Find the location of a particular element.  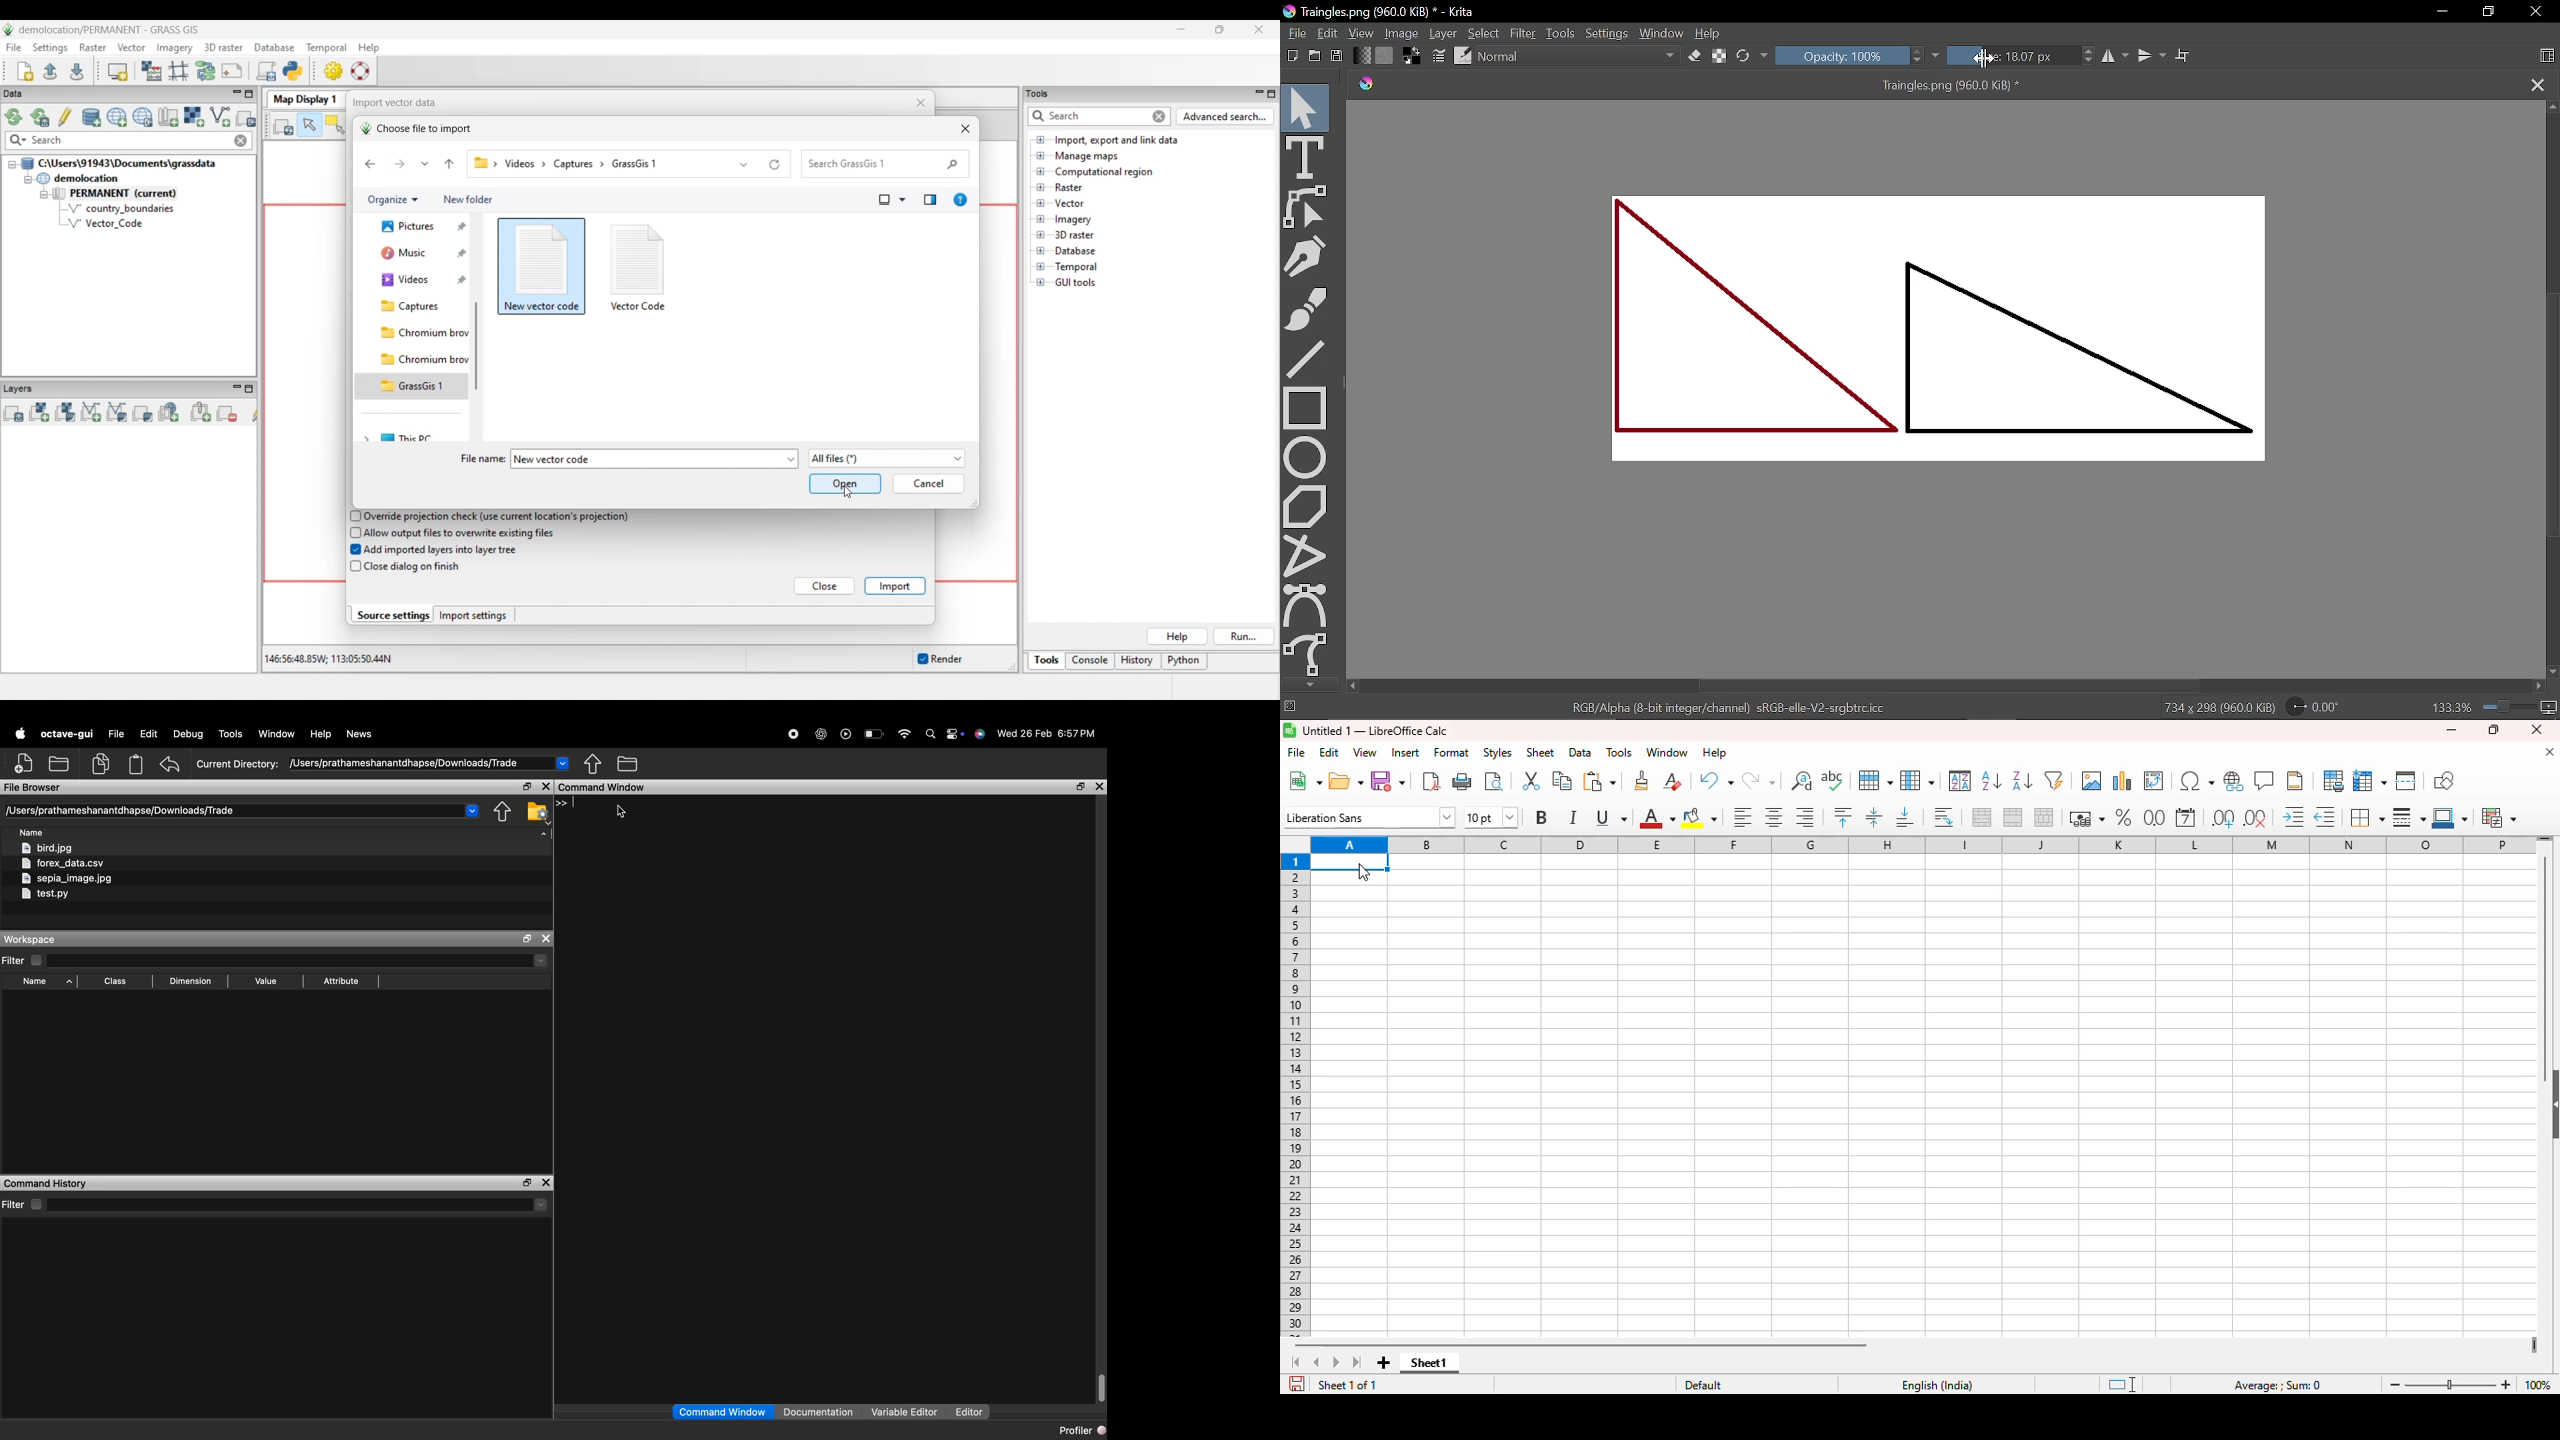

Settings is located at coordinates (1607, 34).